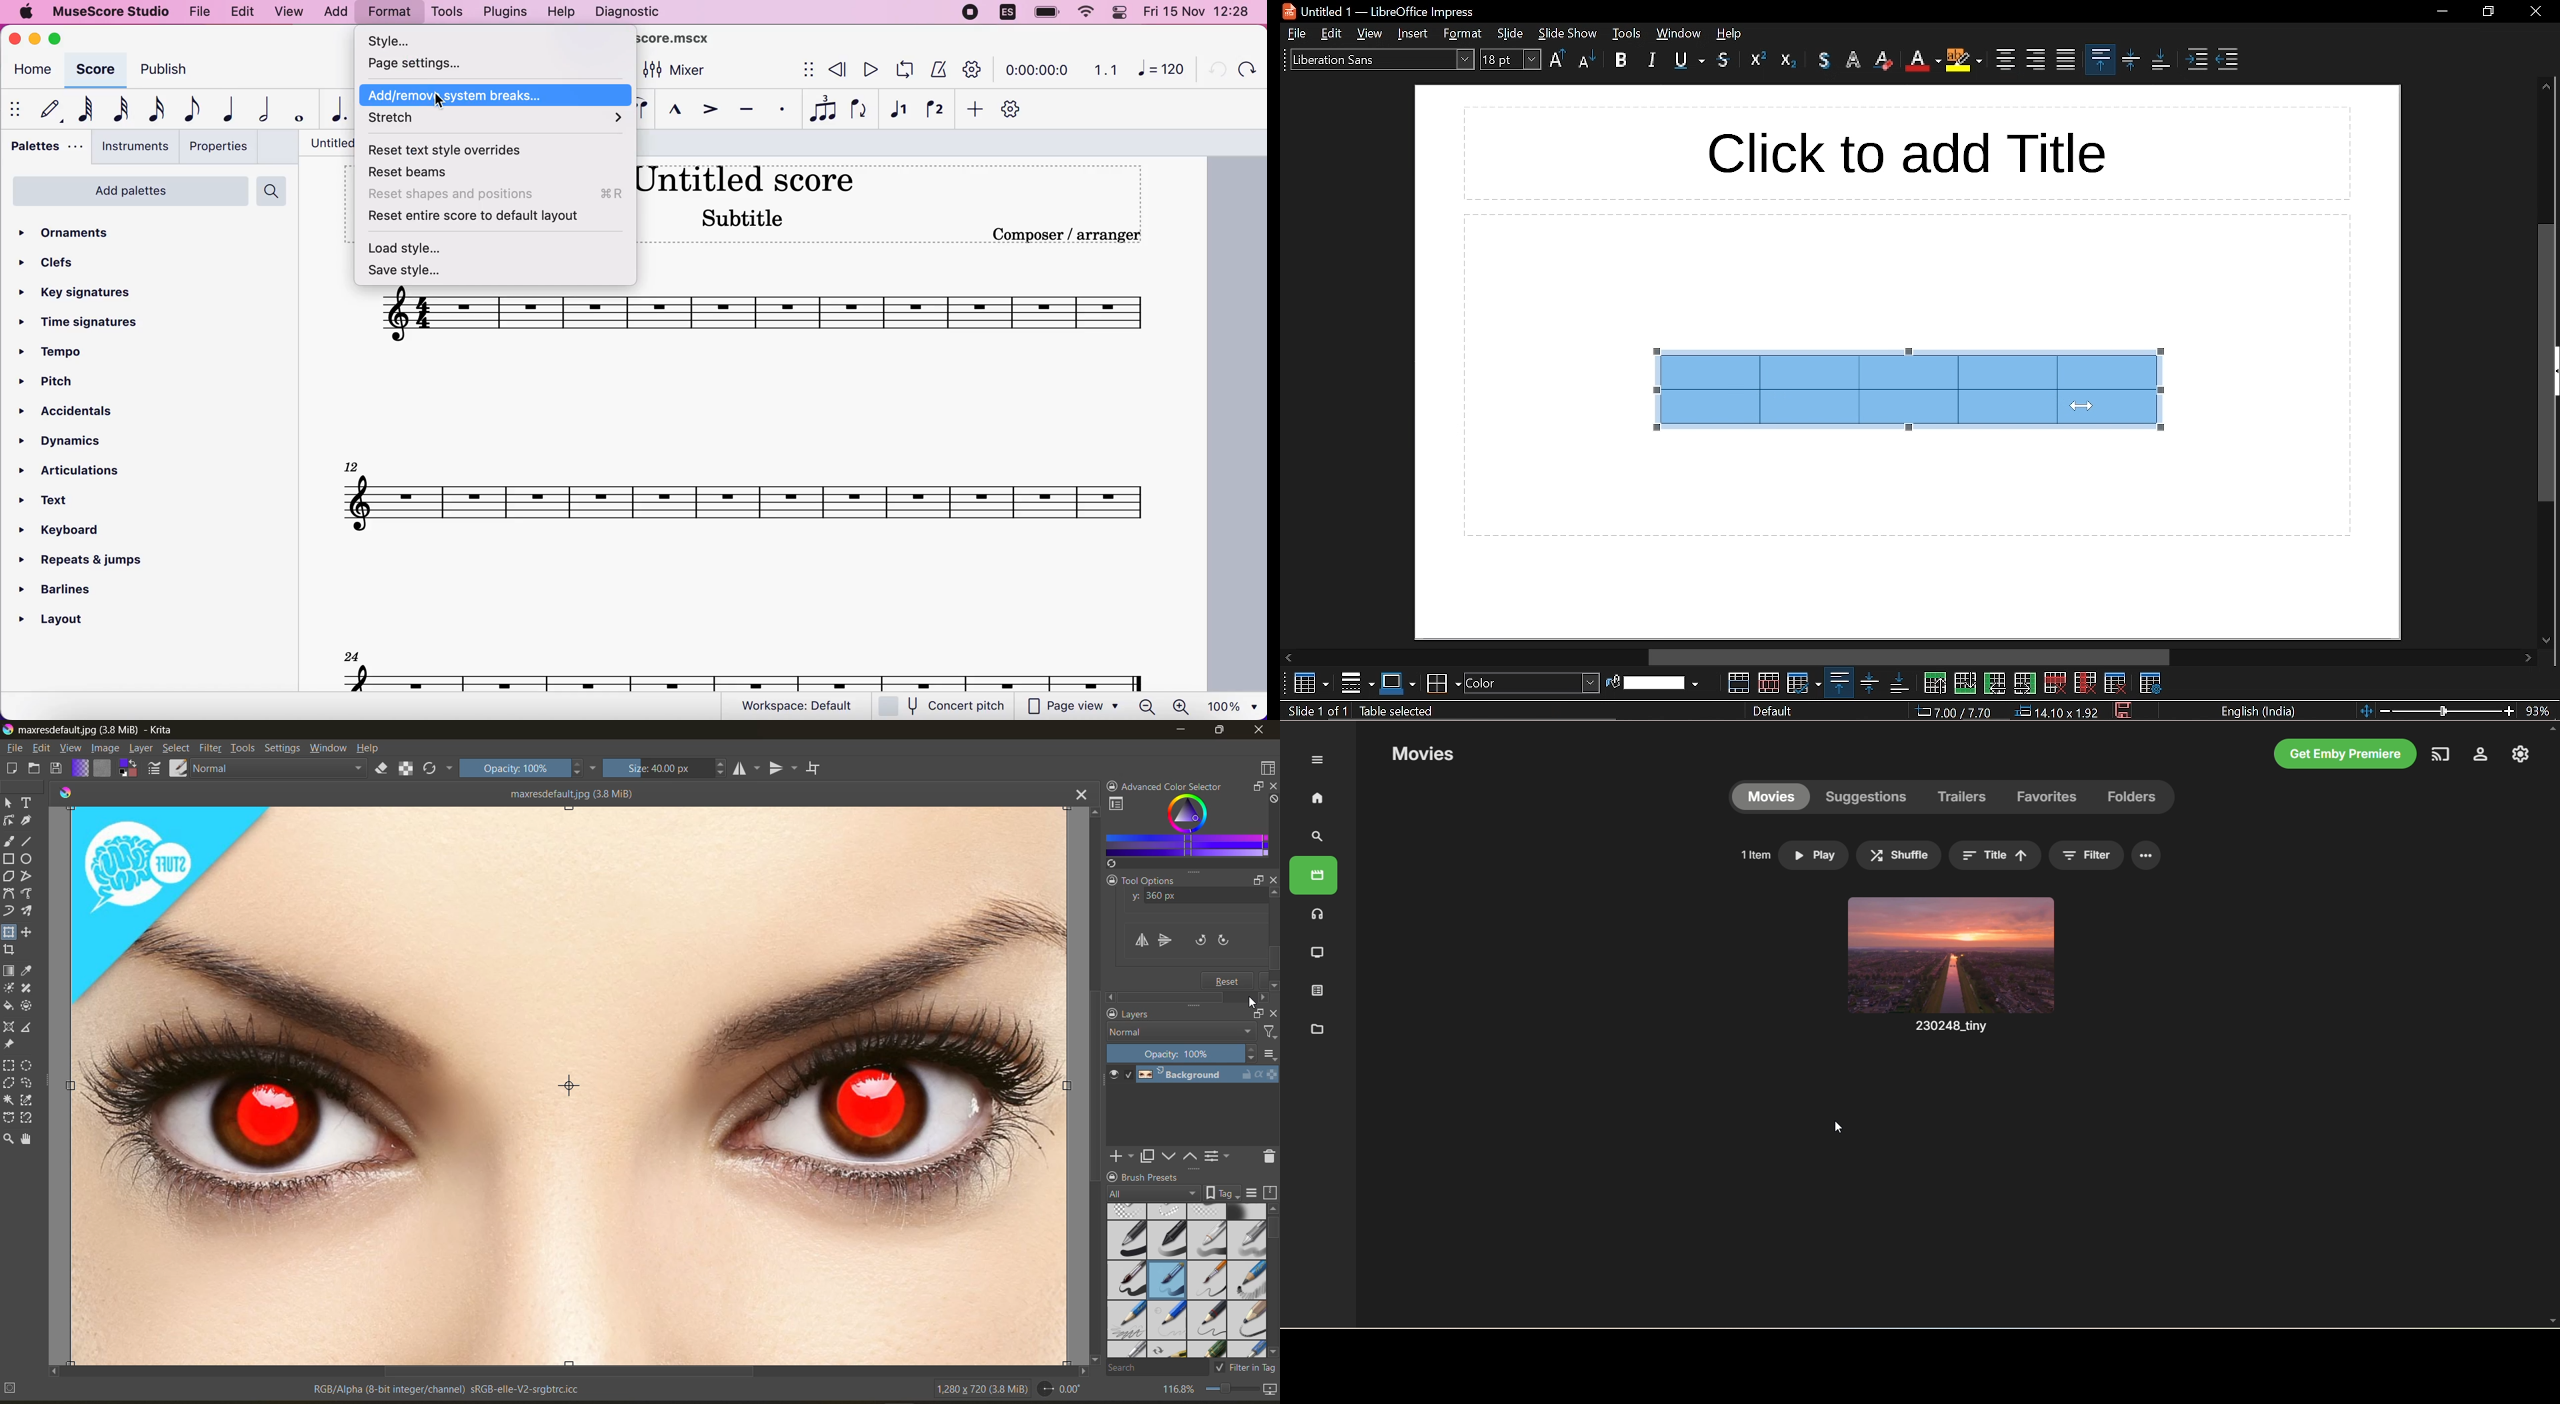  What do you see at coordinates (1189, 1155) in the screenshot?
I see `mask up` at bounding box center [1189, 1155].